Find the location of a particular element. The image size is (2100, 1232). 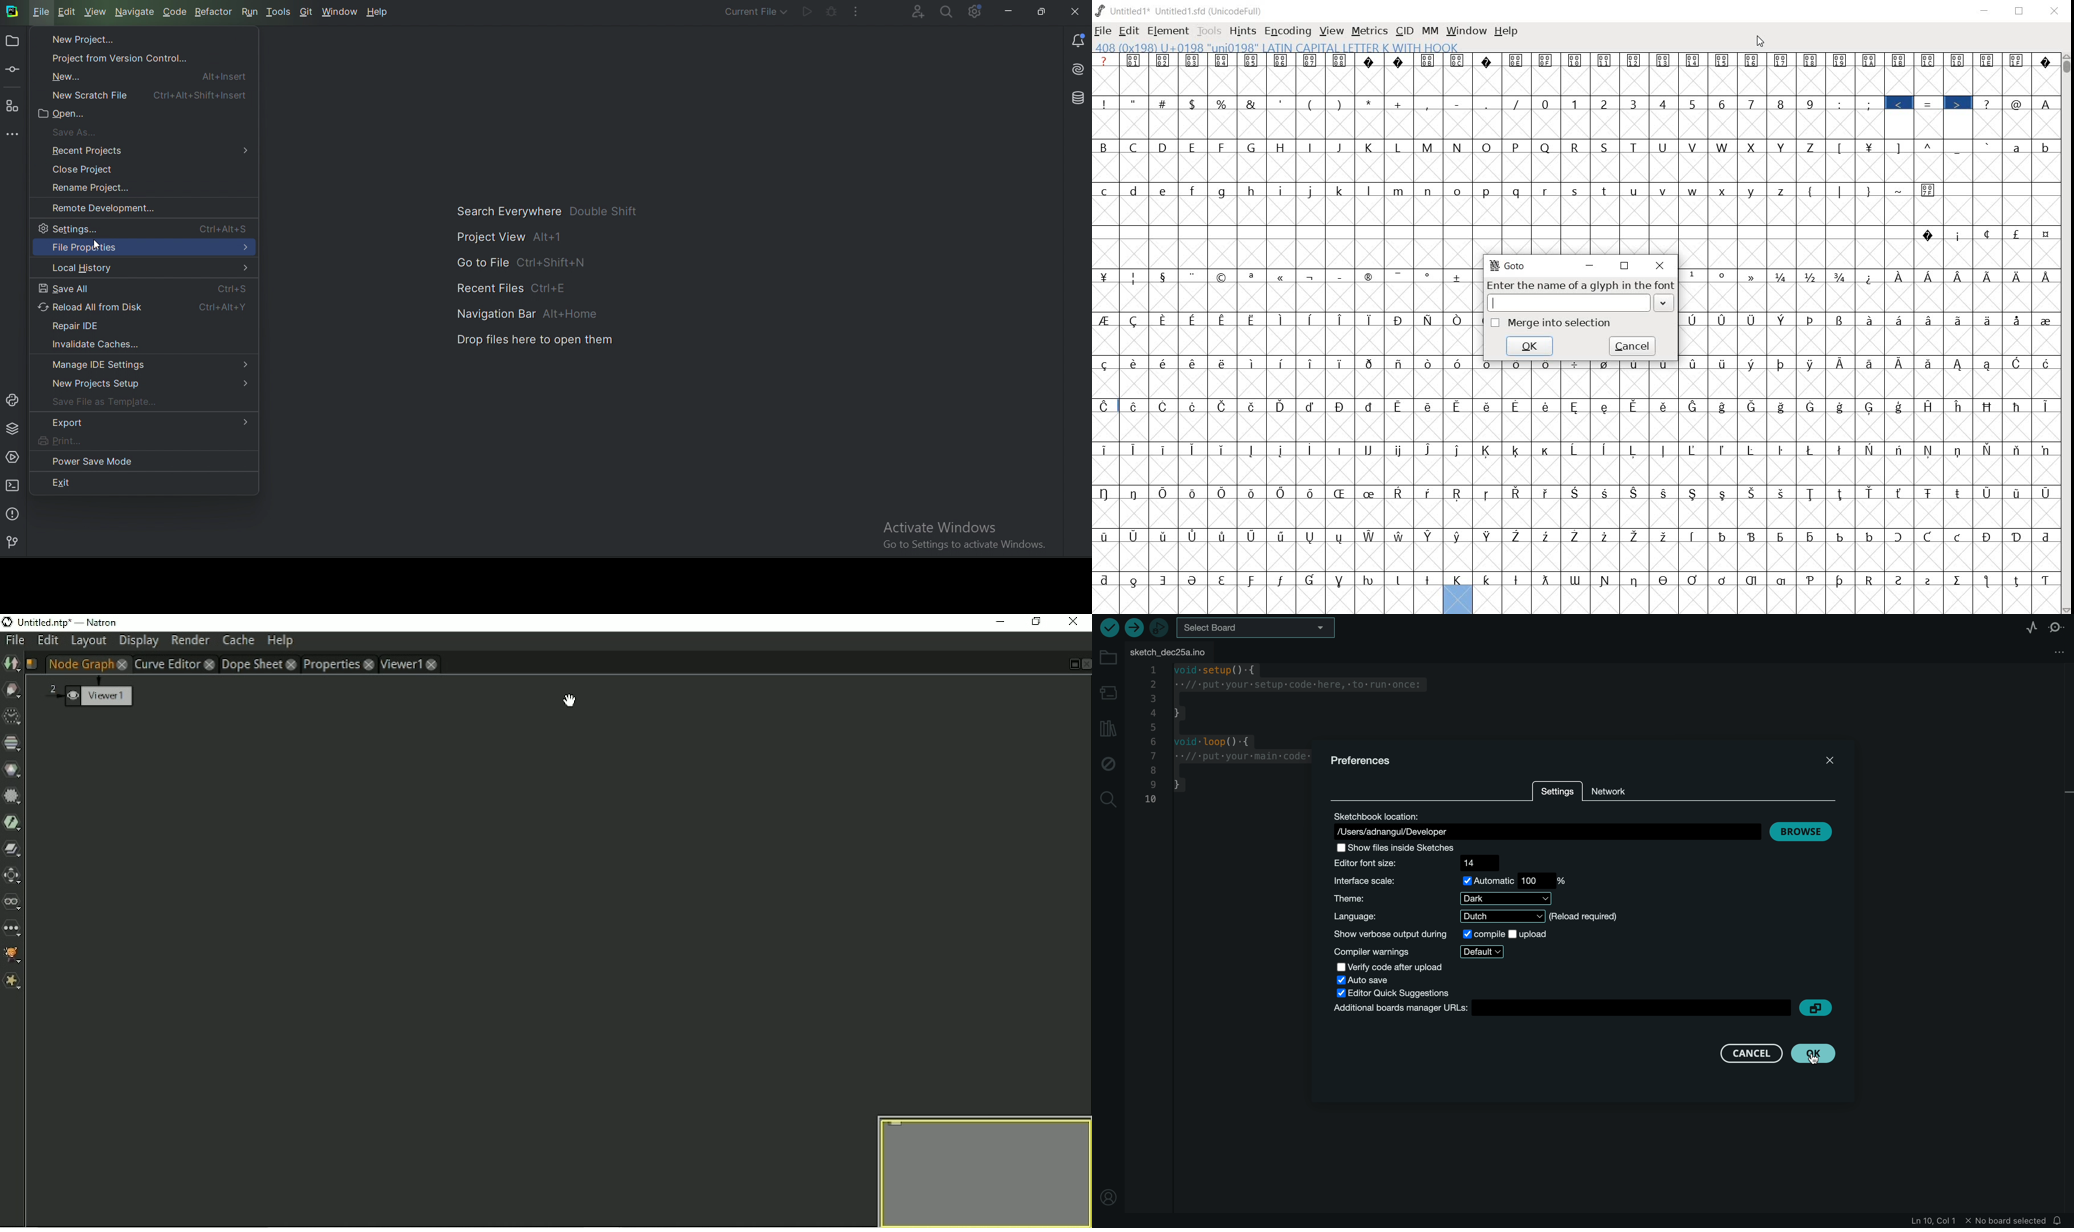

view is located at coordinates (1333, 31).